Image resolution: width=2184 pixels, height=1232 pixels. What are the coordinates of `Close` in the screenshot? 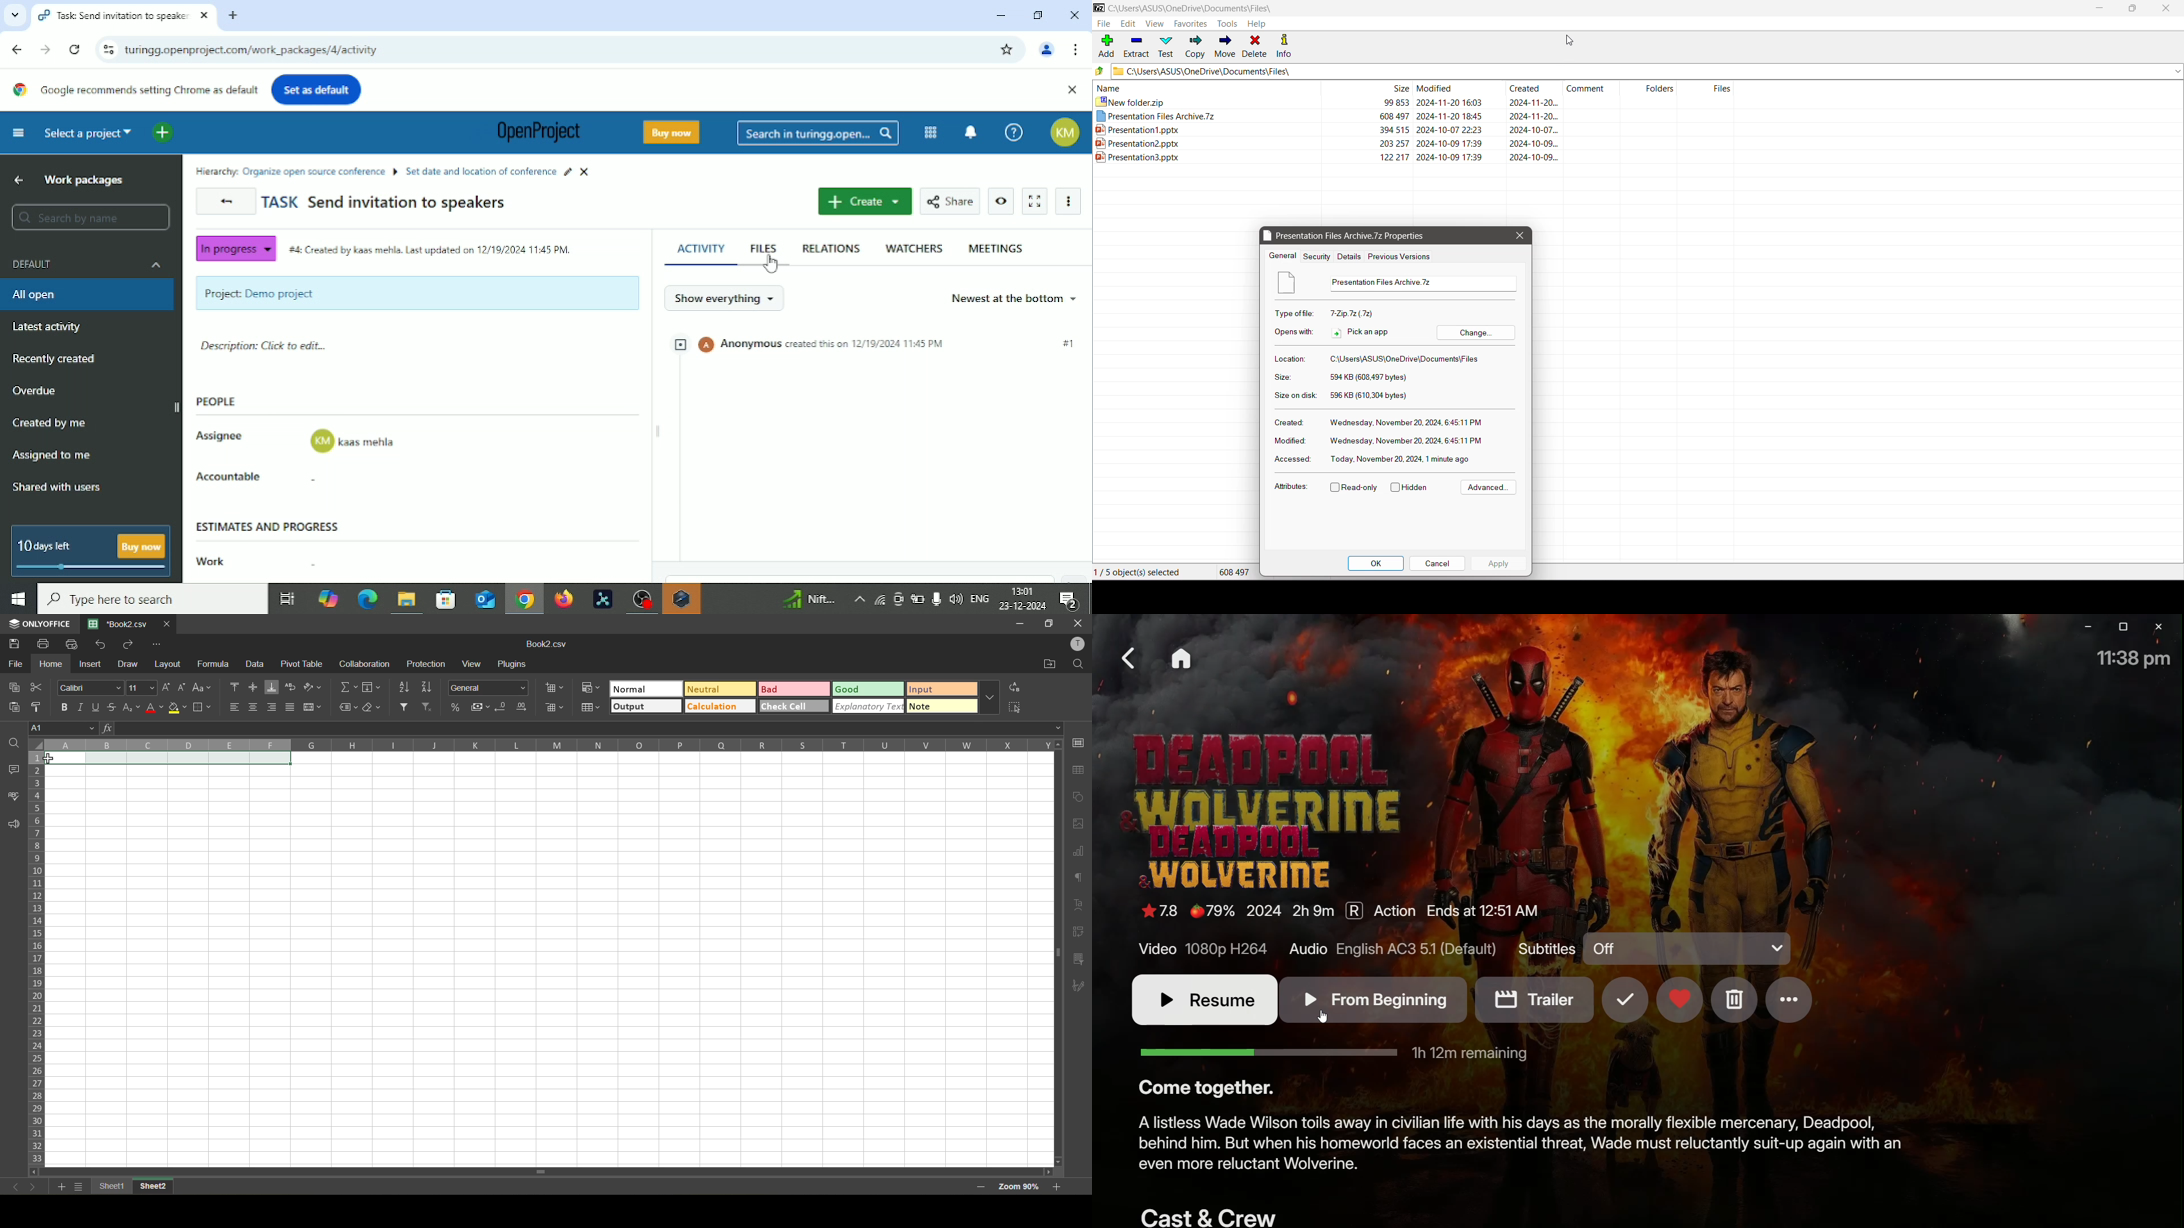 It's located at (2167, 8).